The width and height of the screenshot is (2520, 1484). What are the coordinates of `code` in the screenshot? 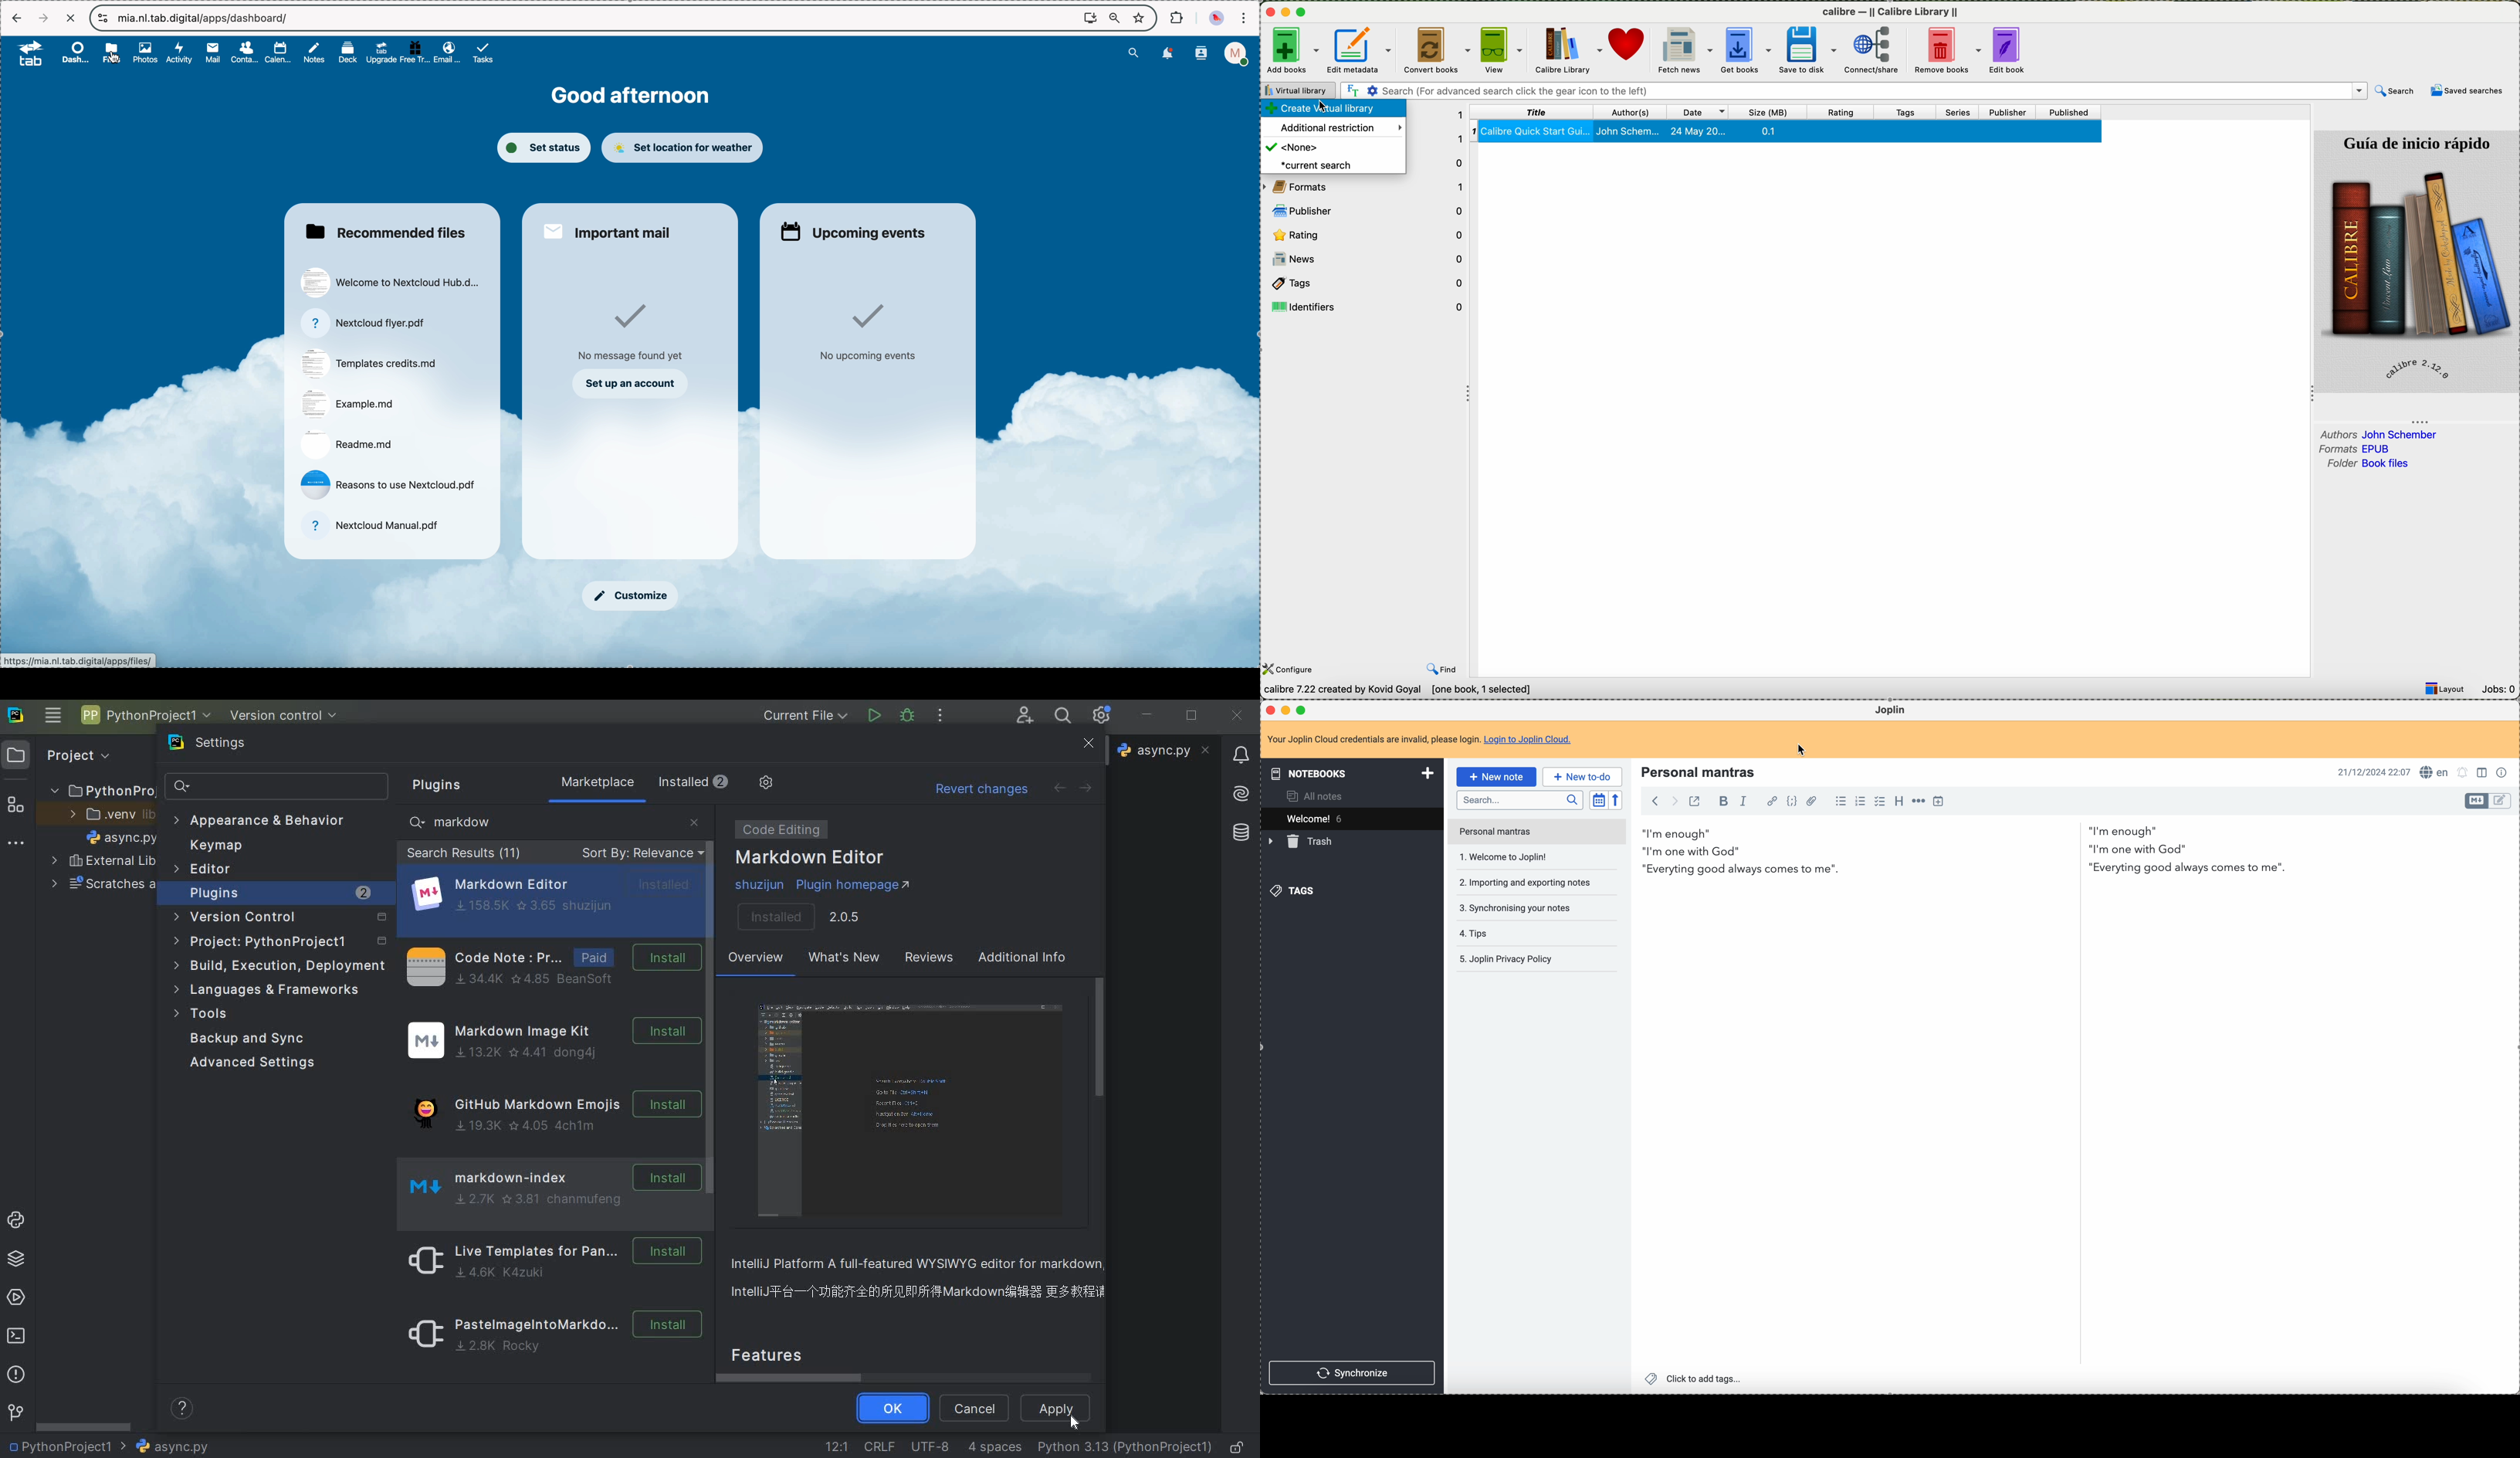 It's located at (1793, 802).